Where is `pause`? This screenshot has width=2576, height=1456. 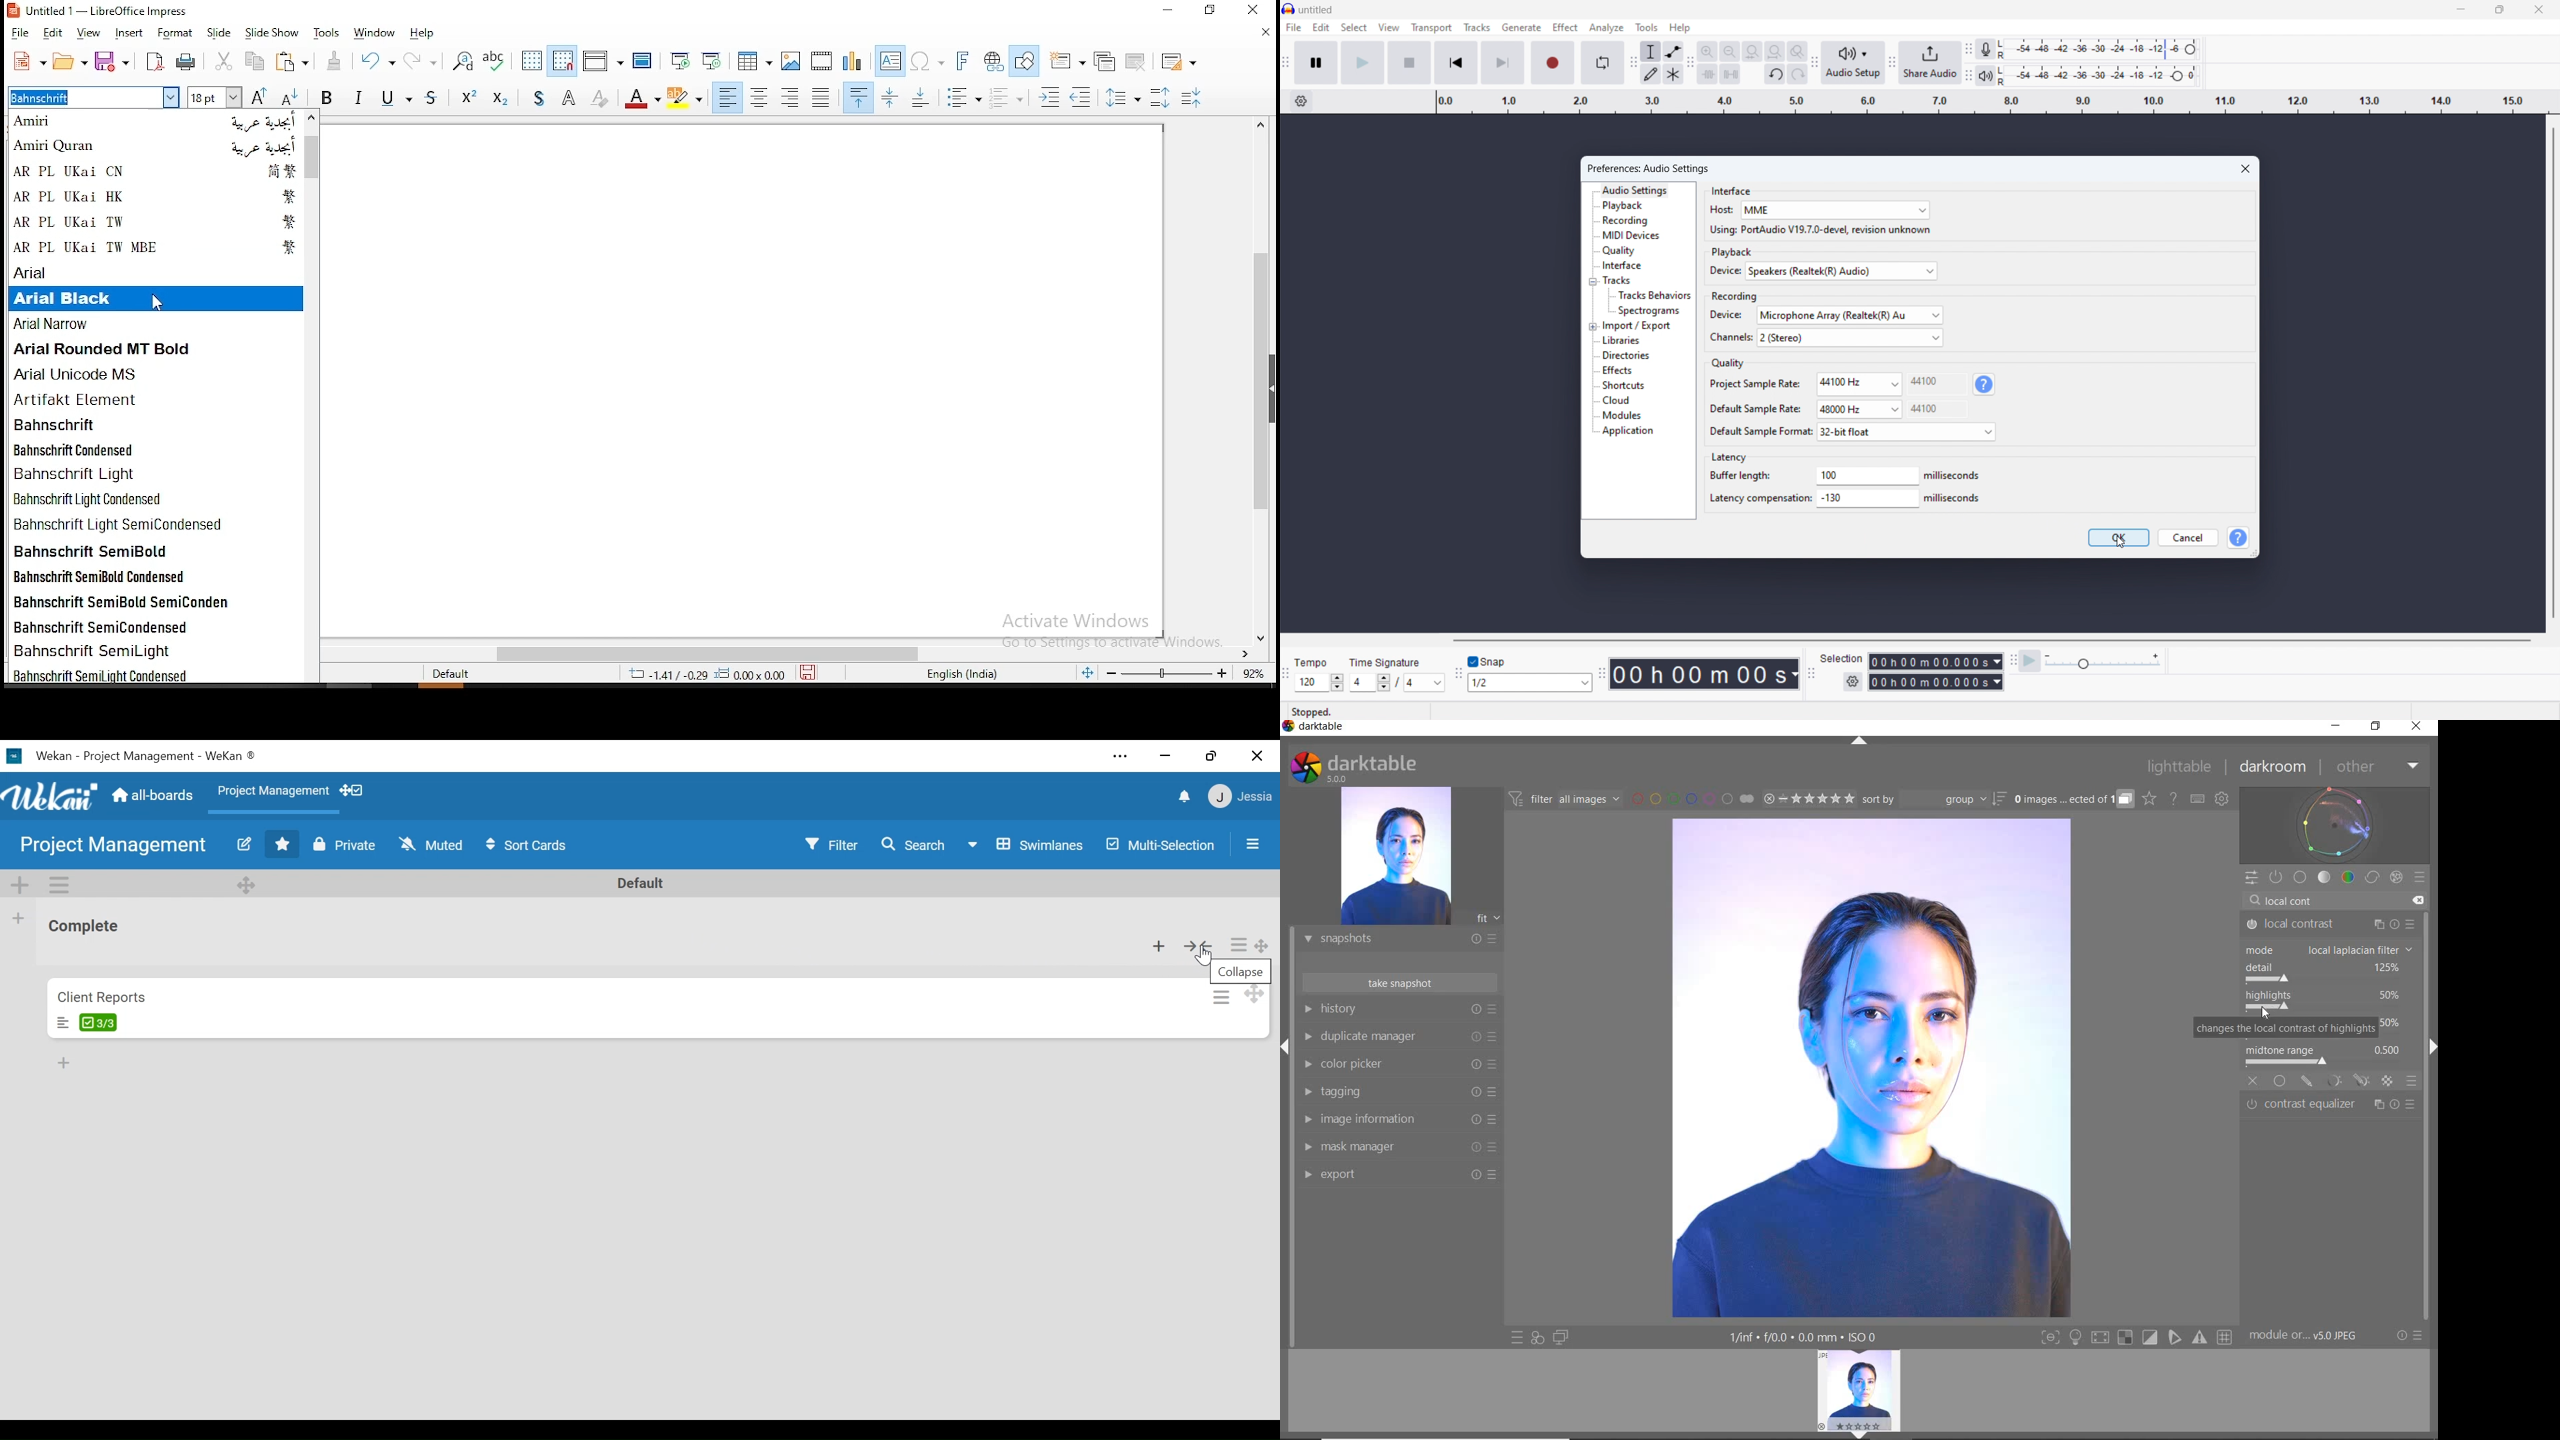
pause is located at coordinates (1317, 63).